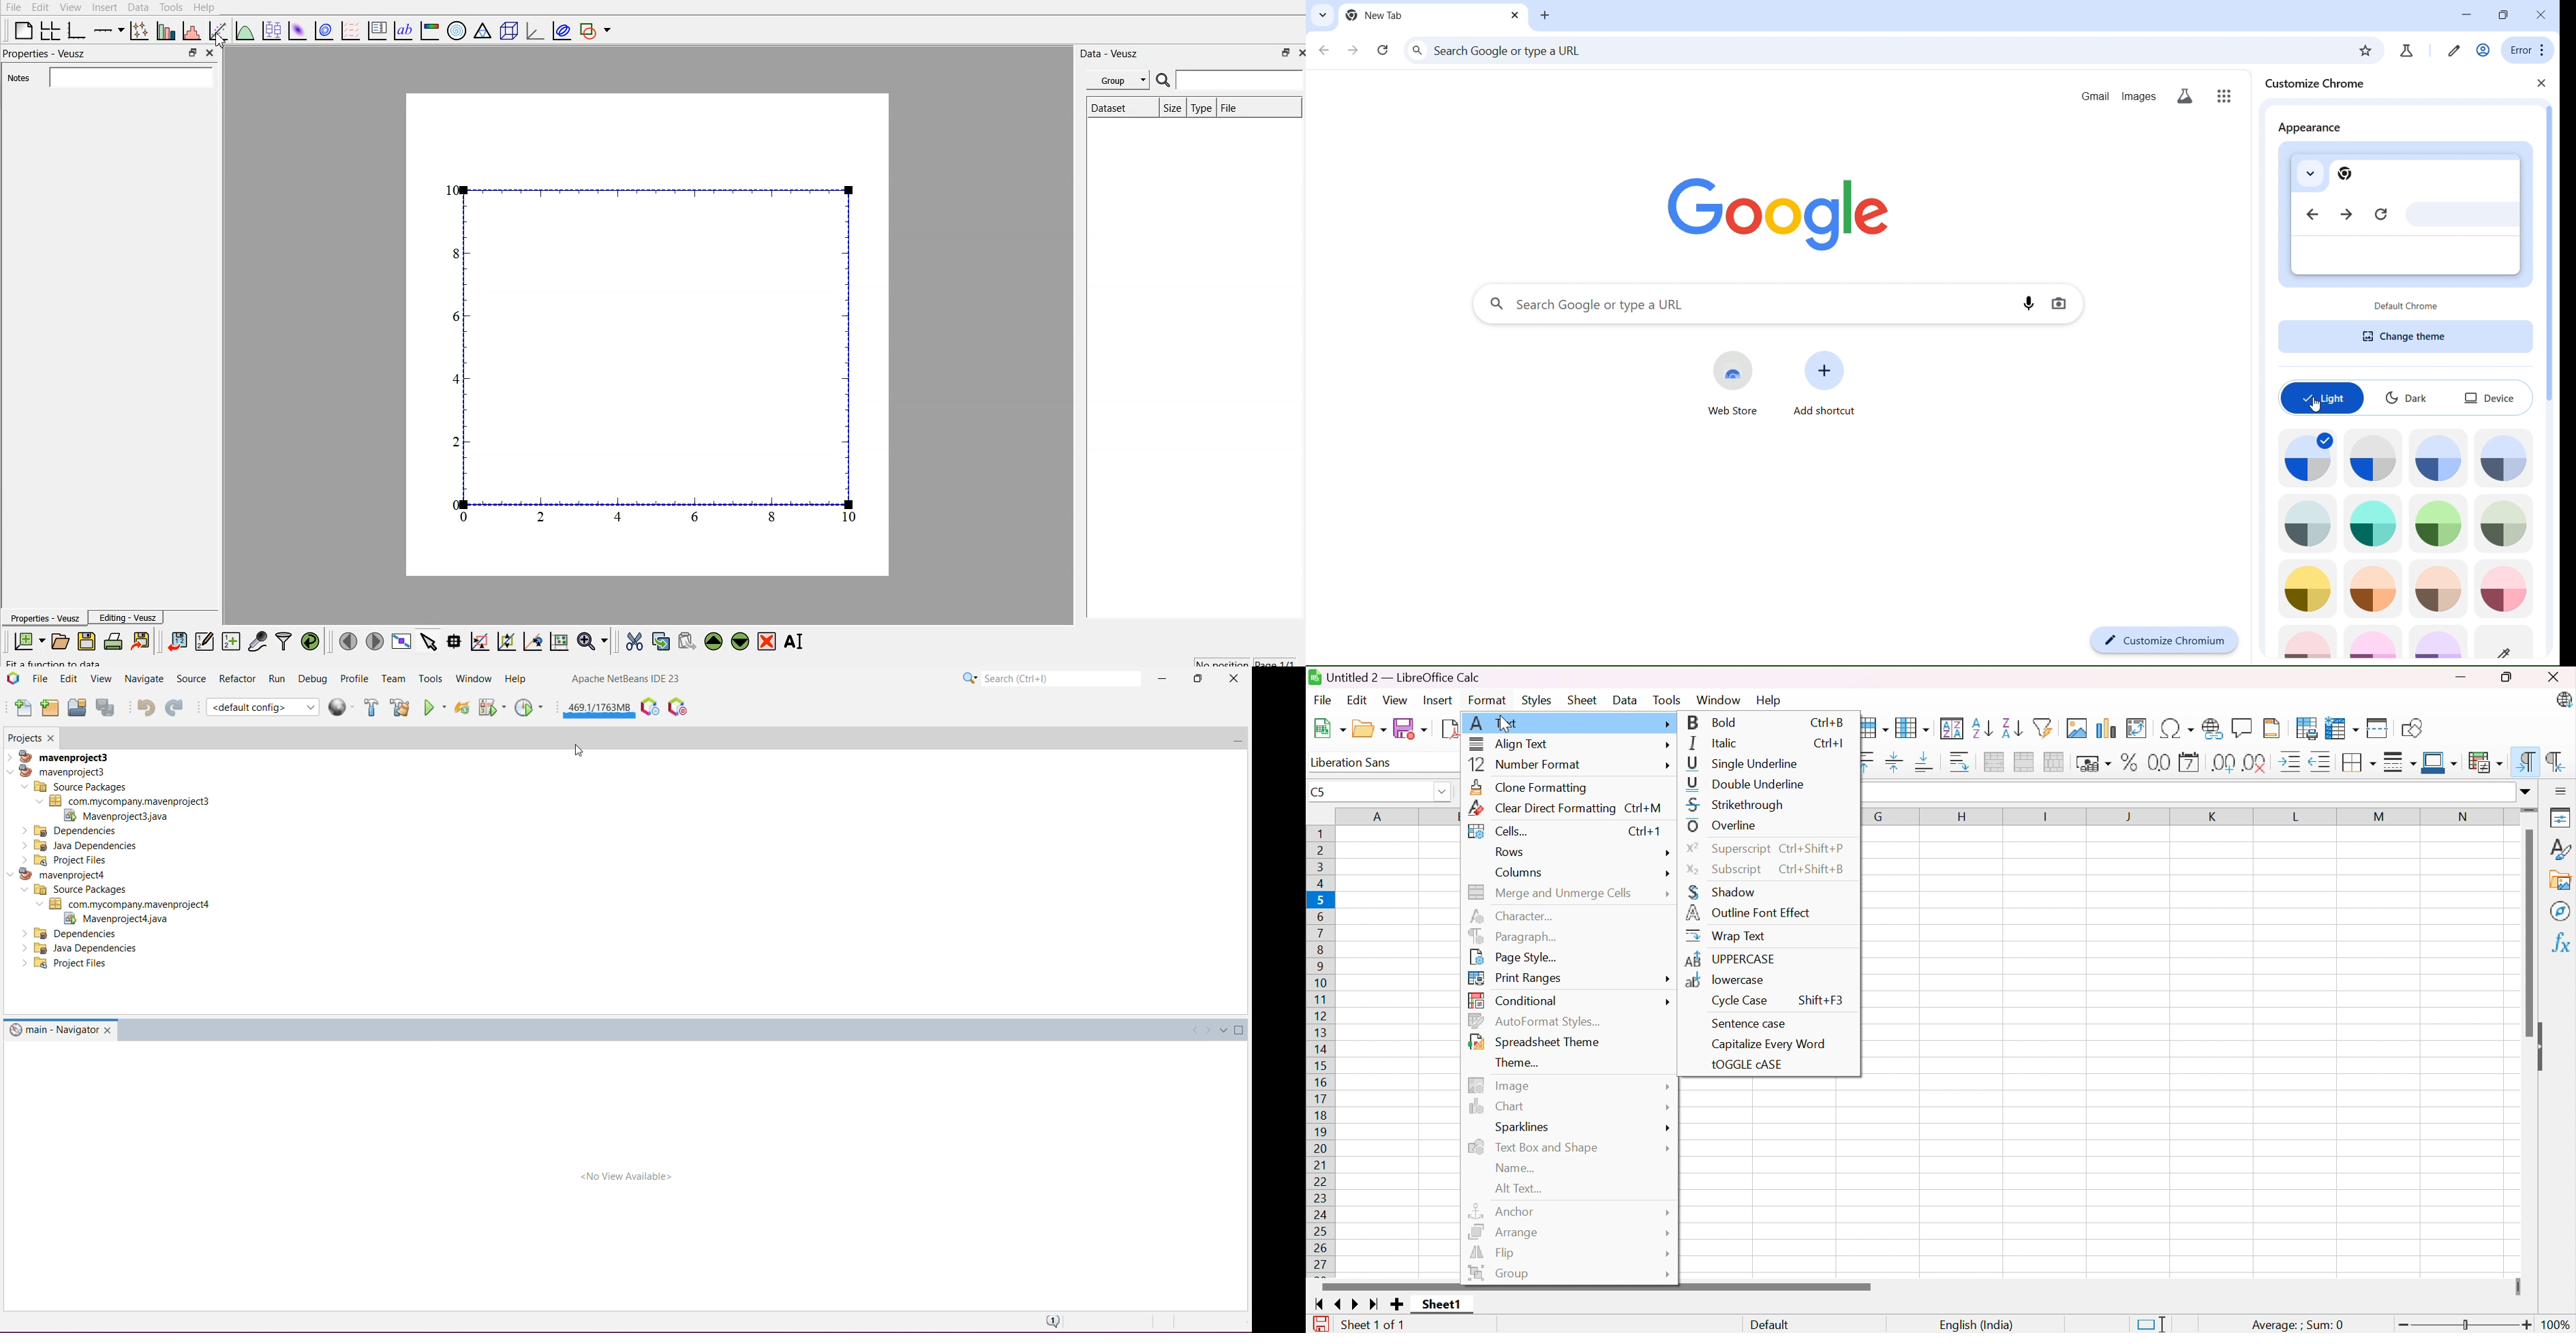 The width and height of the screenshot is (2576, 1344). Describe the element at coordinates (166, 31) in the screenshot. I see `plot bar charts` at that location.